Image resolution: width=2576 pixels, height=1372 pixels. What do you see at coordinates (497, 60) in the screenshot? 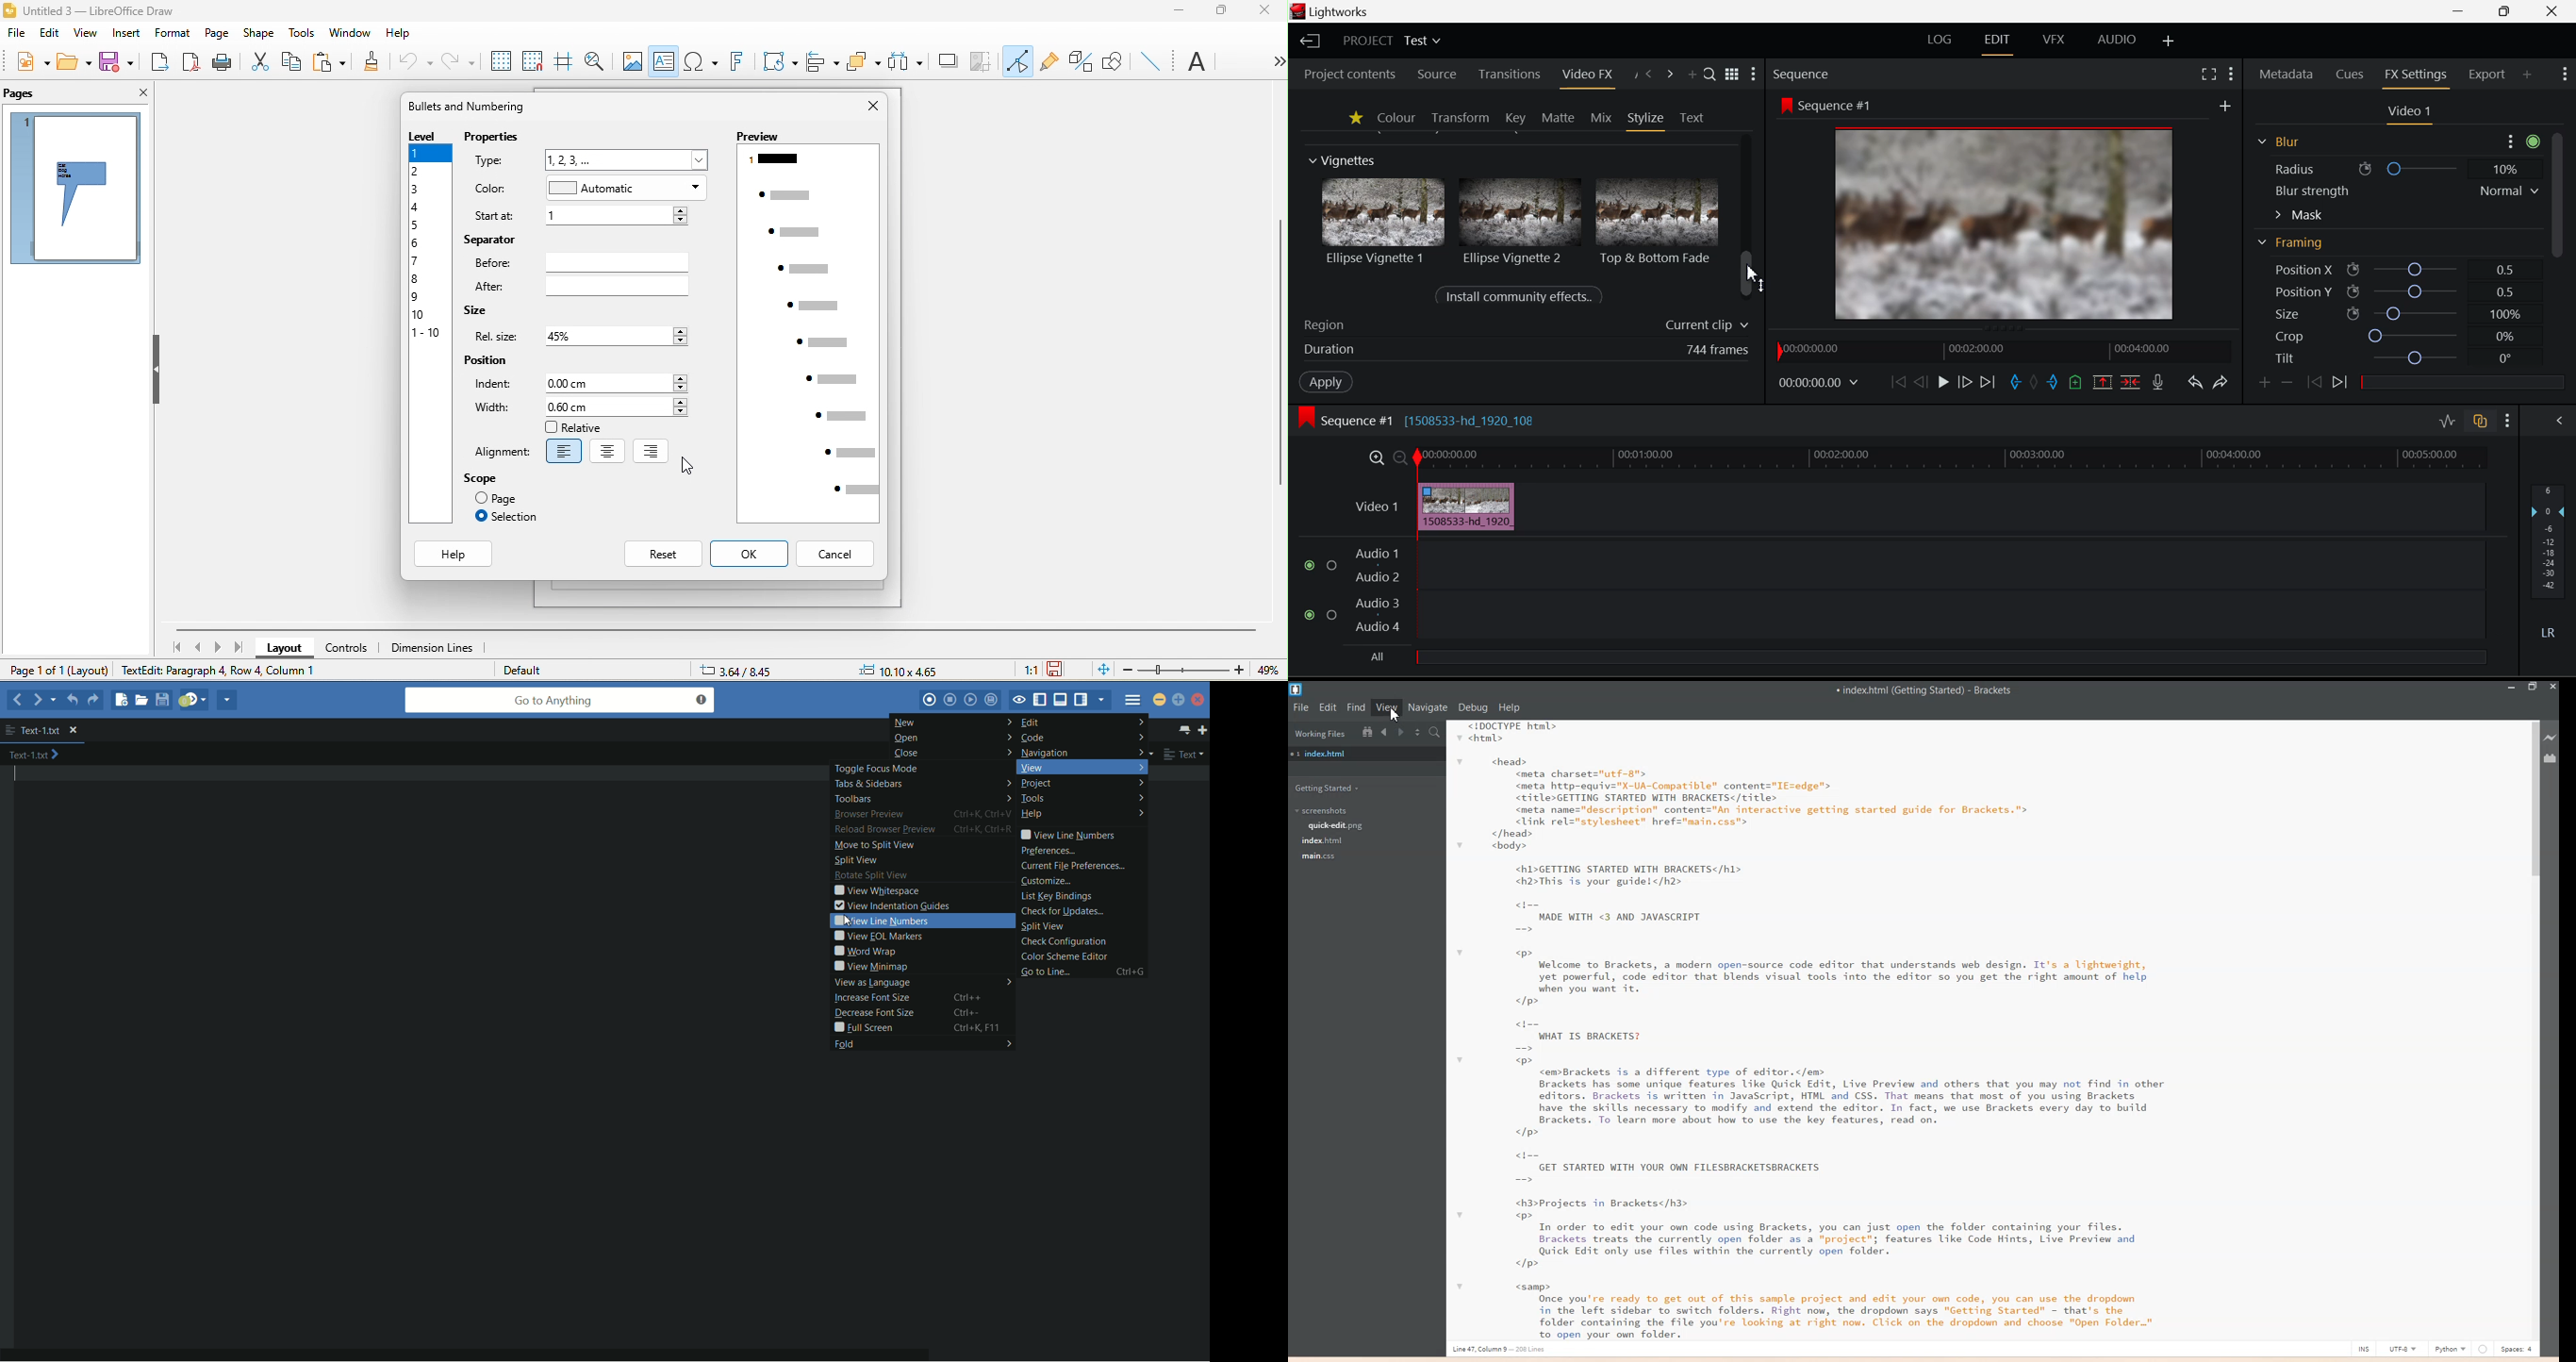
I see `display to grids` at bounding box center [497, 60].